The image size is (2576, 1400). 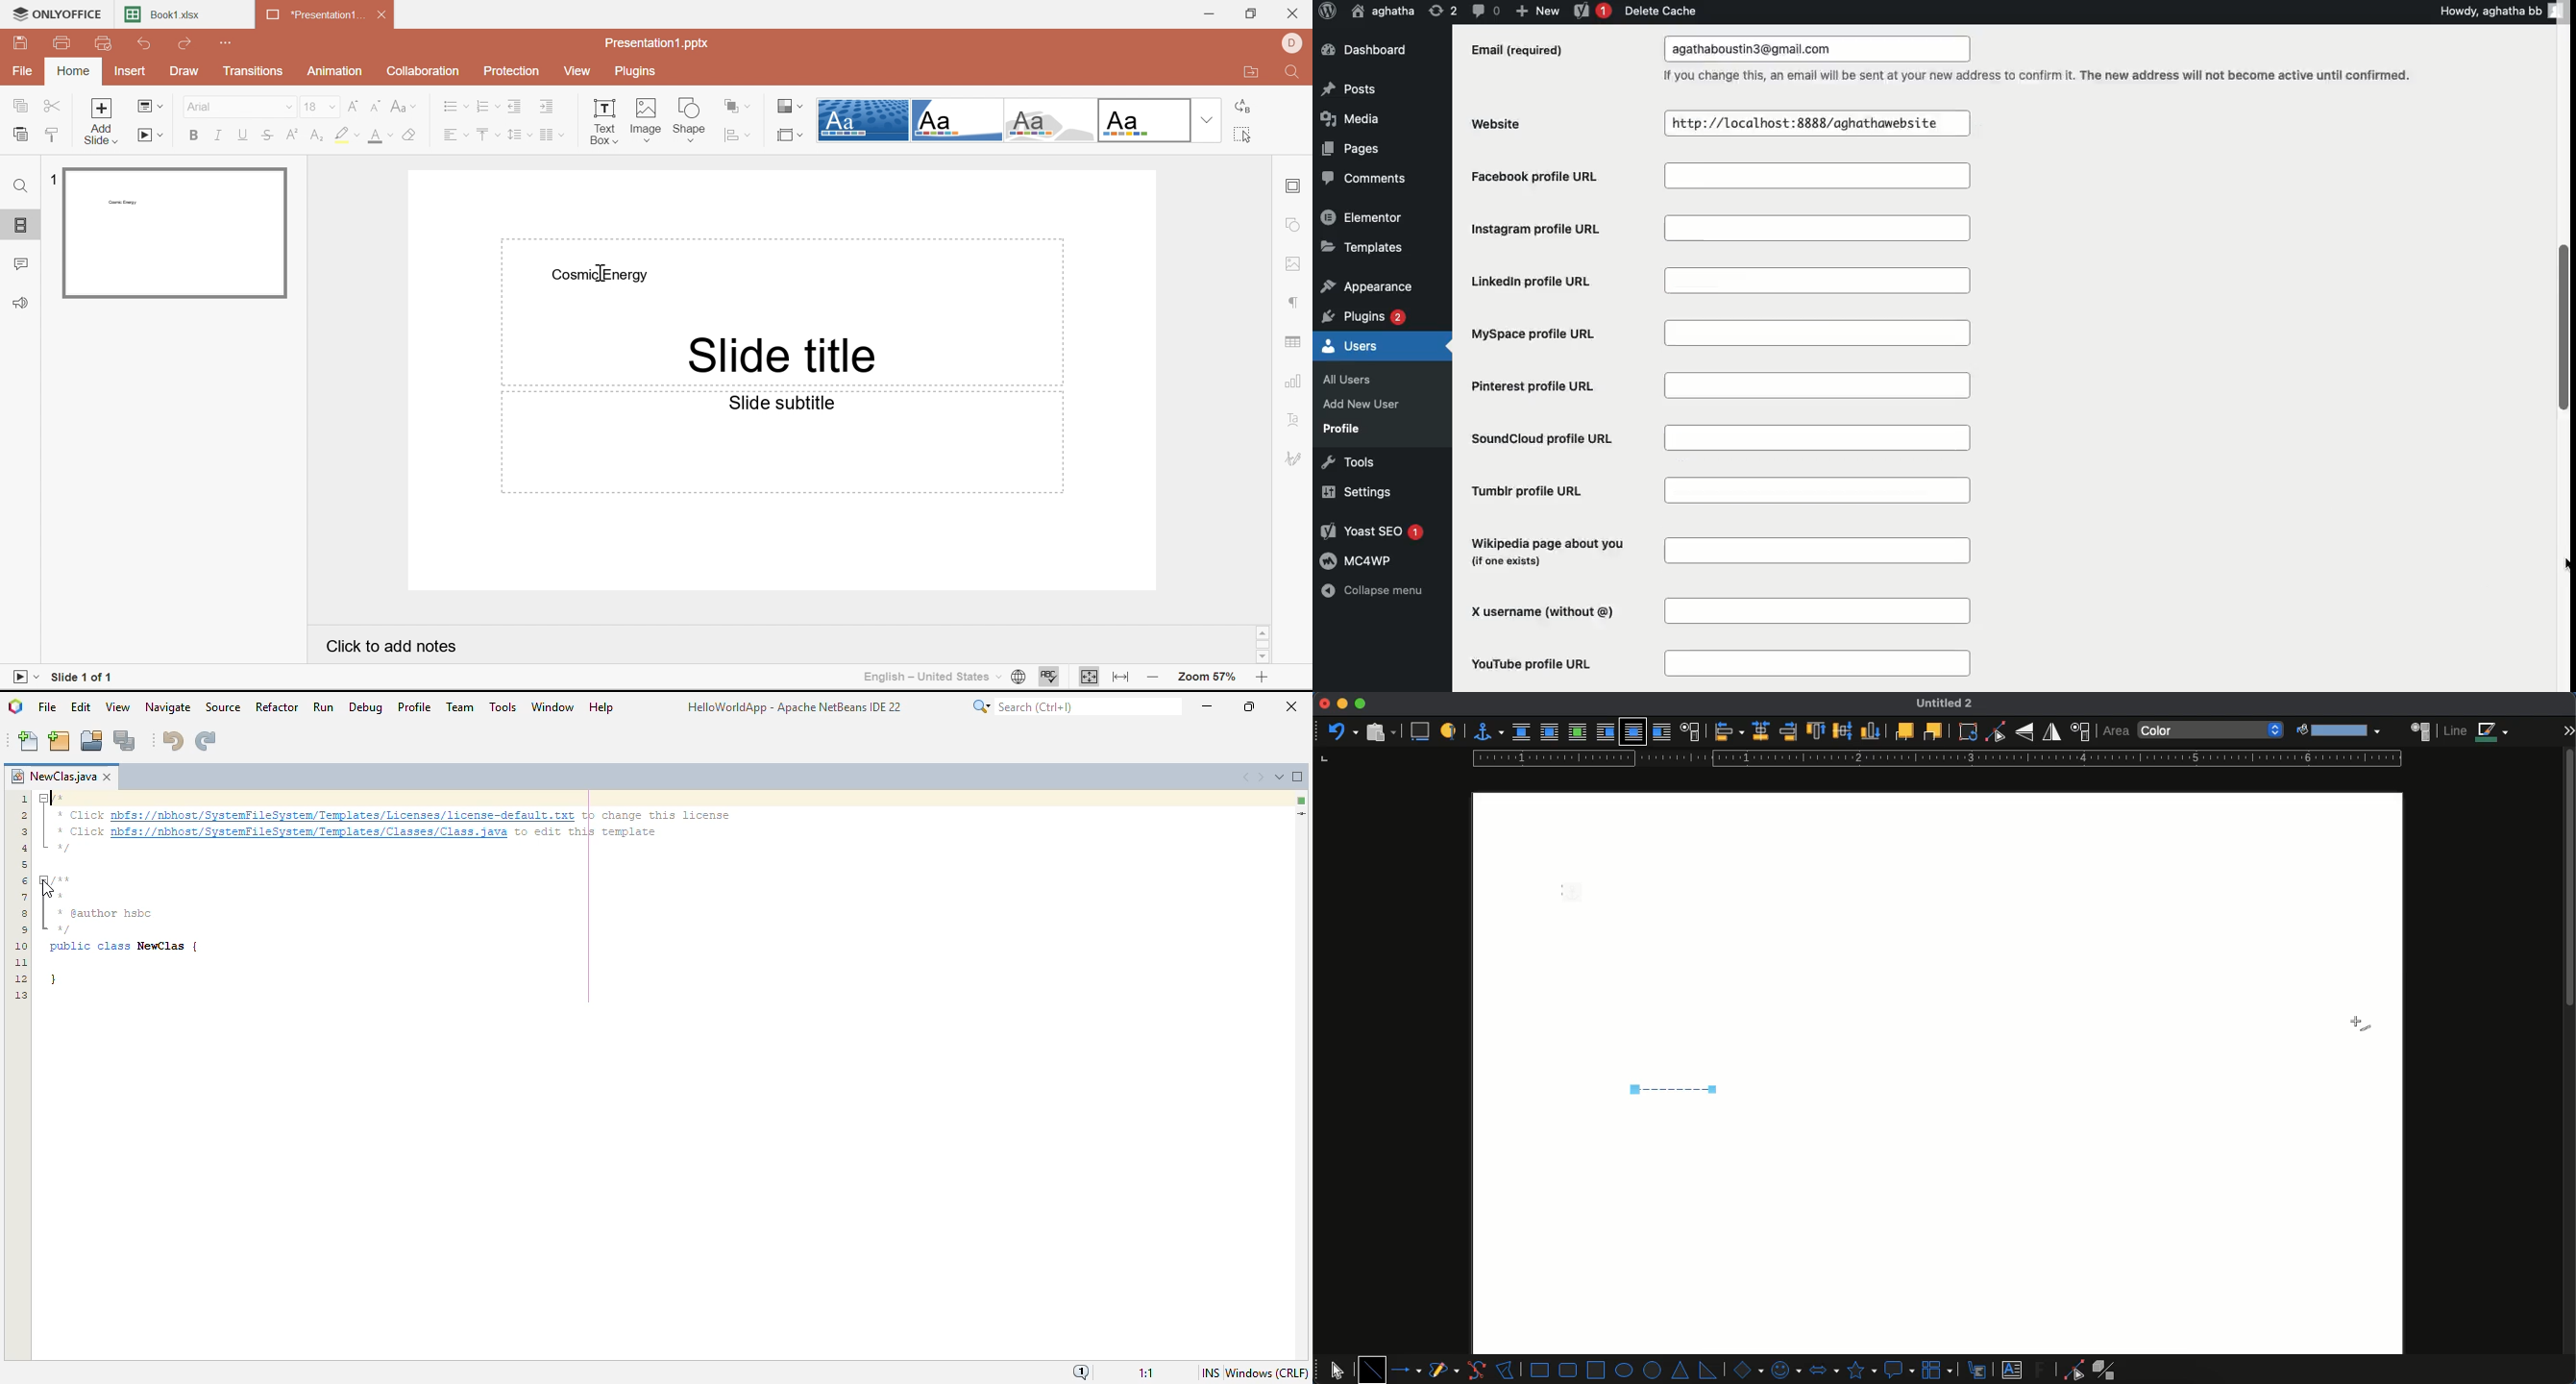 I want to click on through , so click(x=1633, y=732).